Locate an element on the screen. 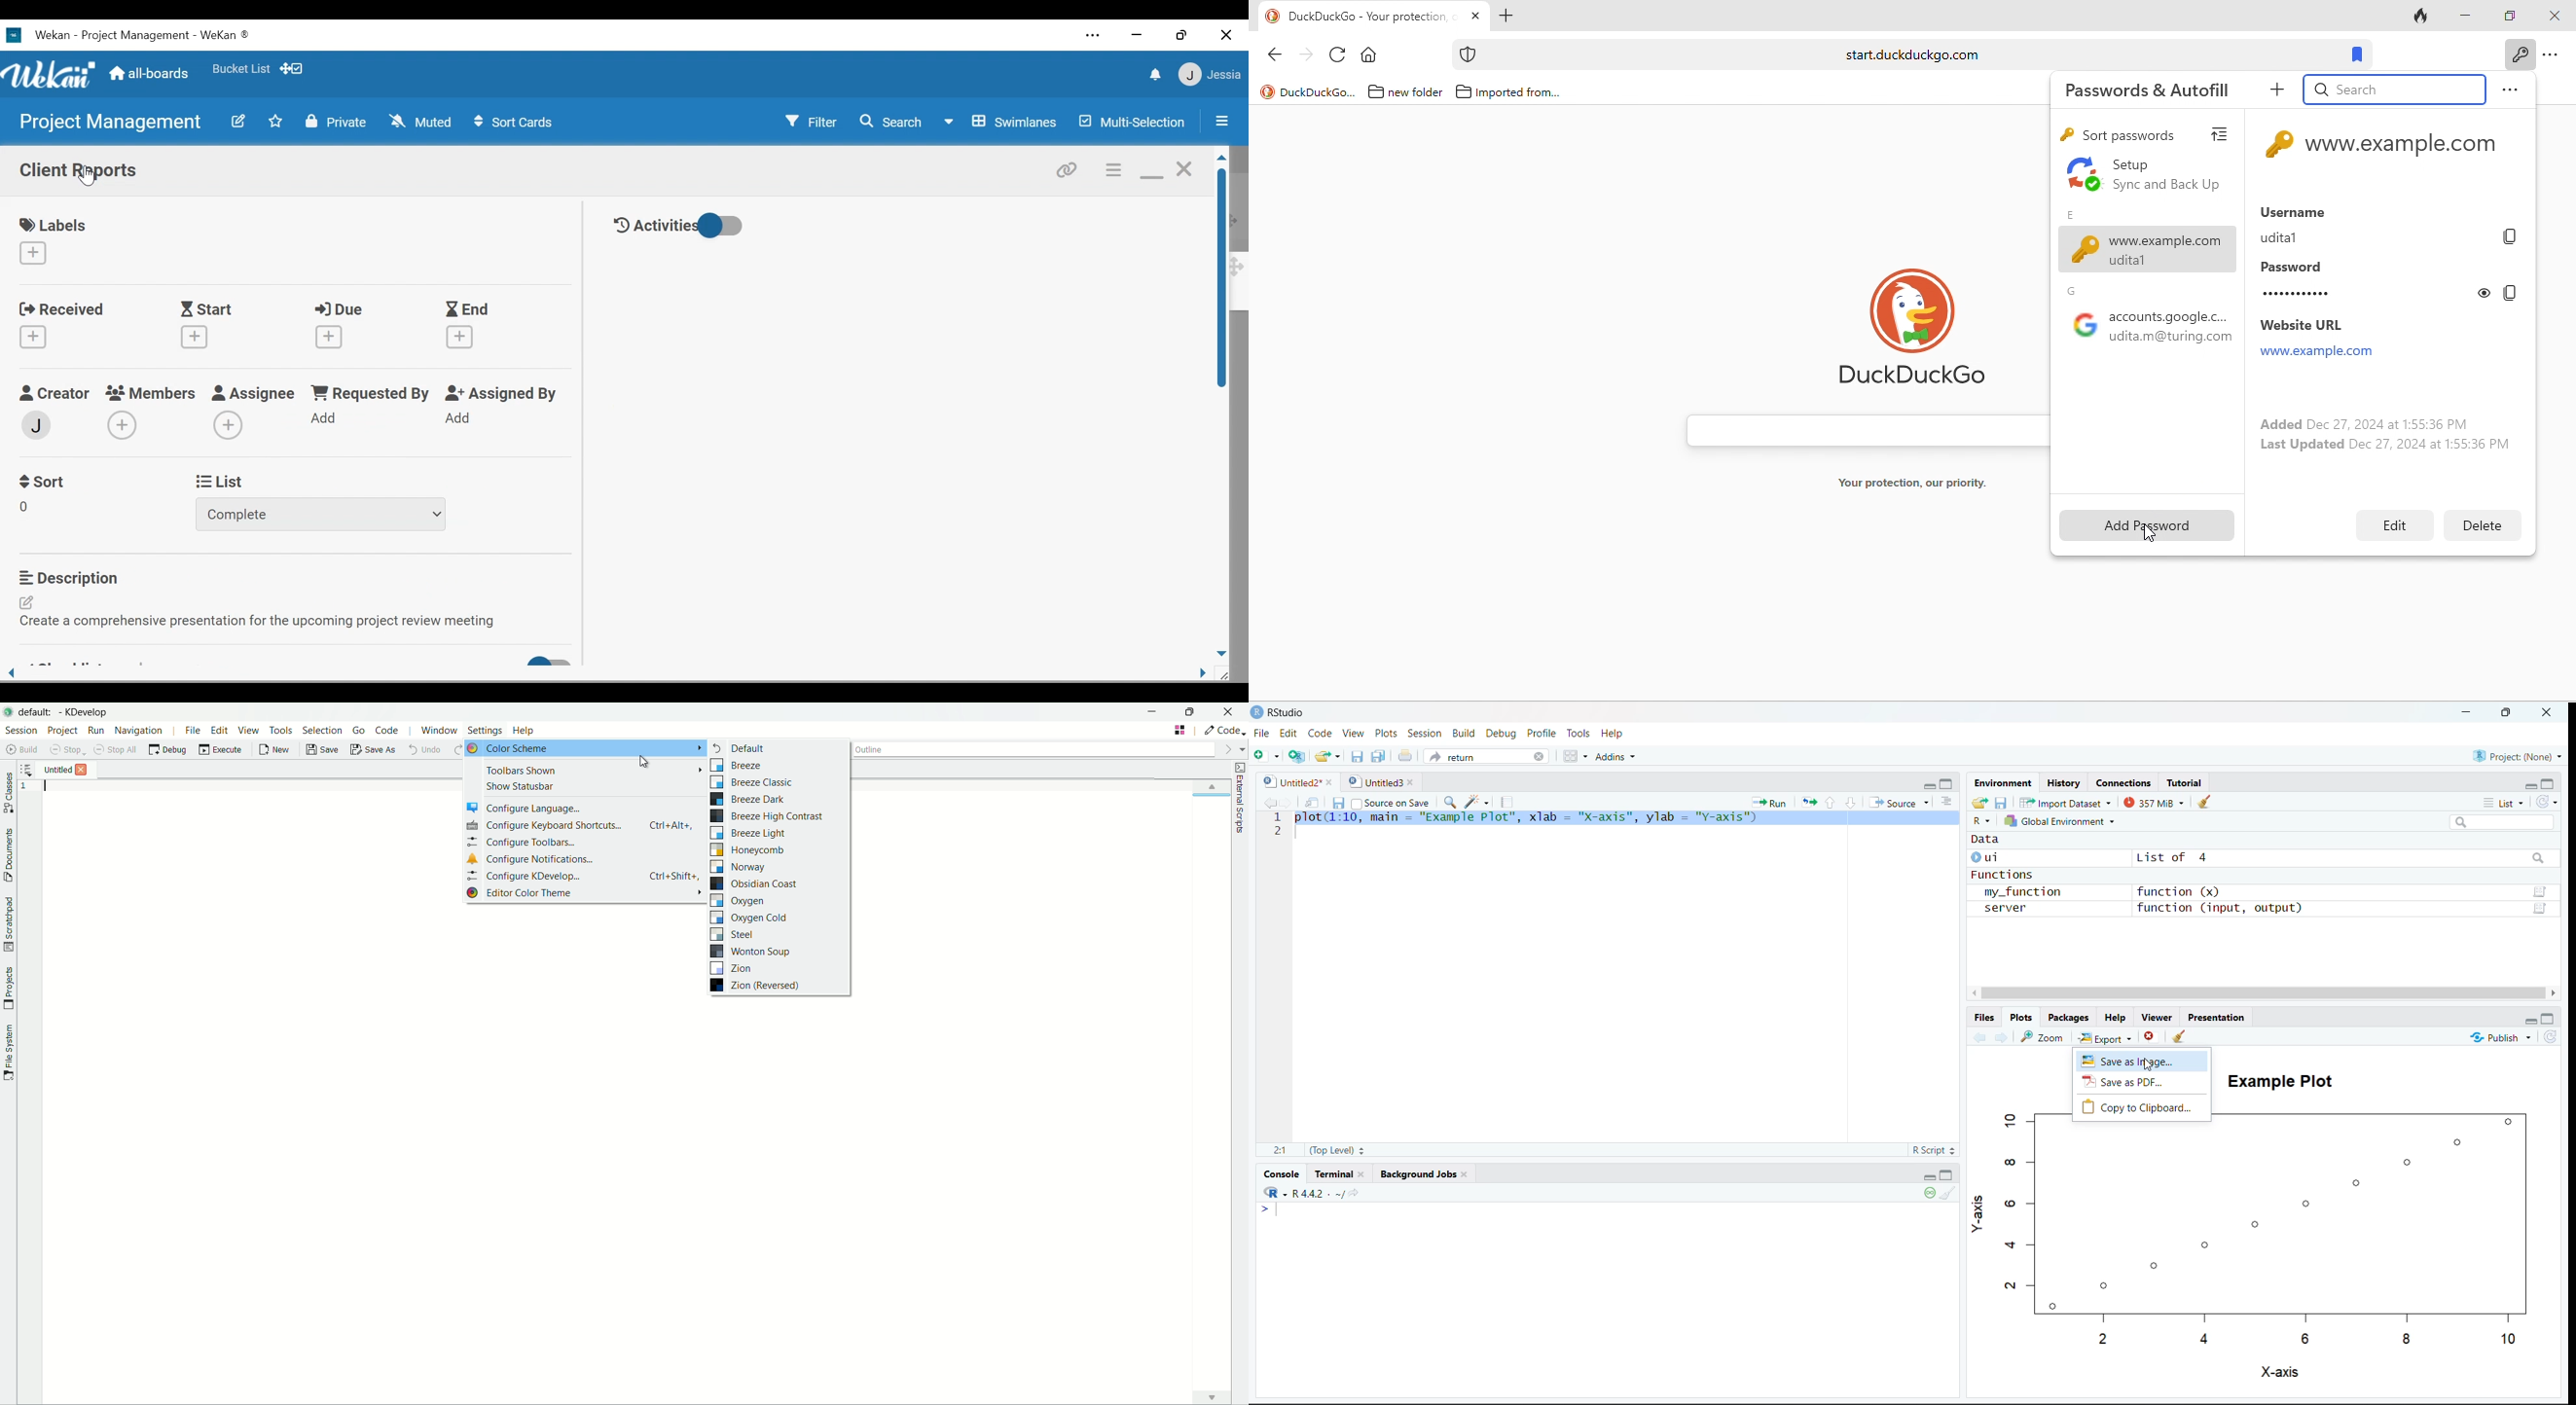 The image size is (2576, 1428). RStudio is located at coordinates (1280, 713).